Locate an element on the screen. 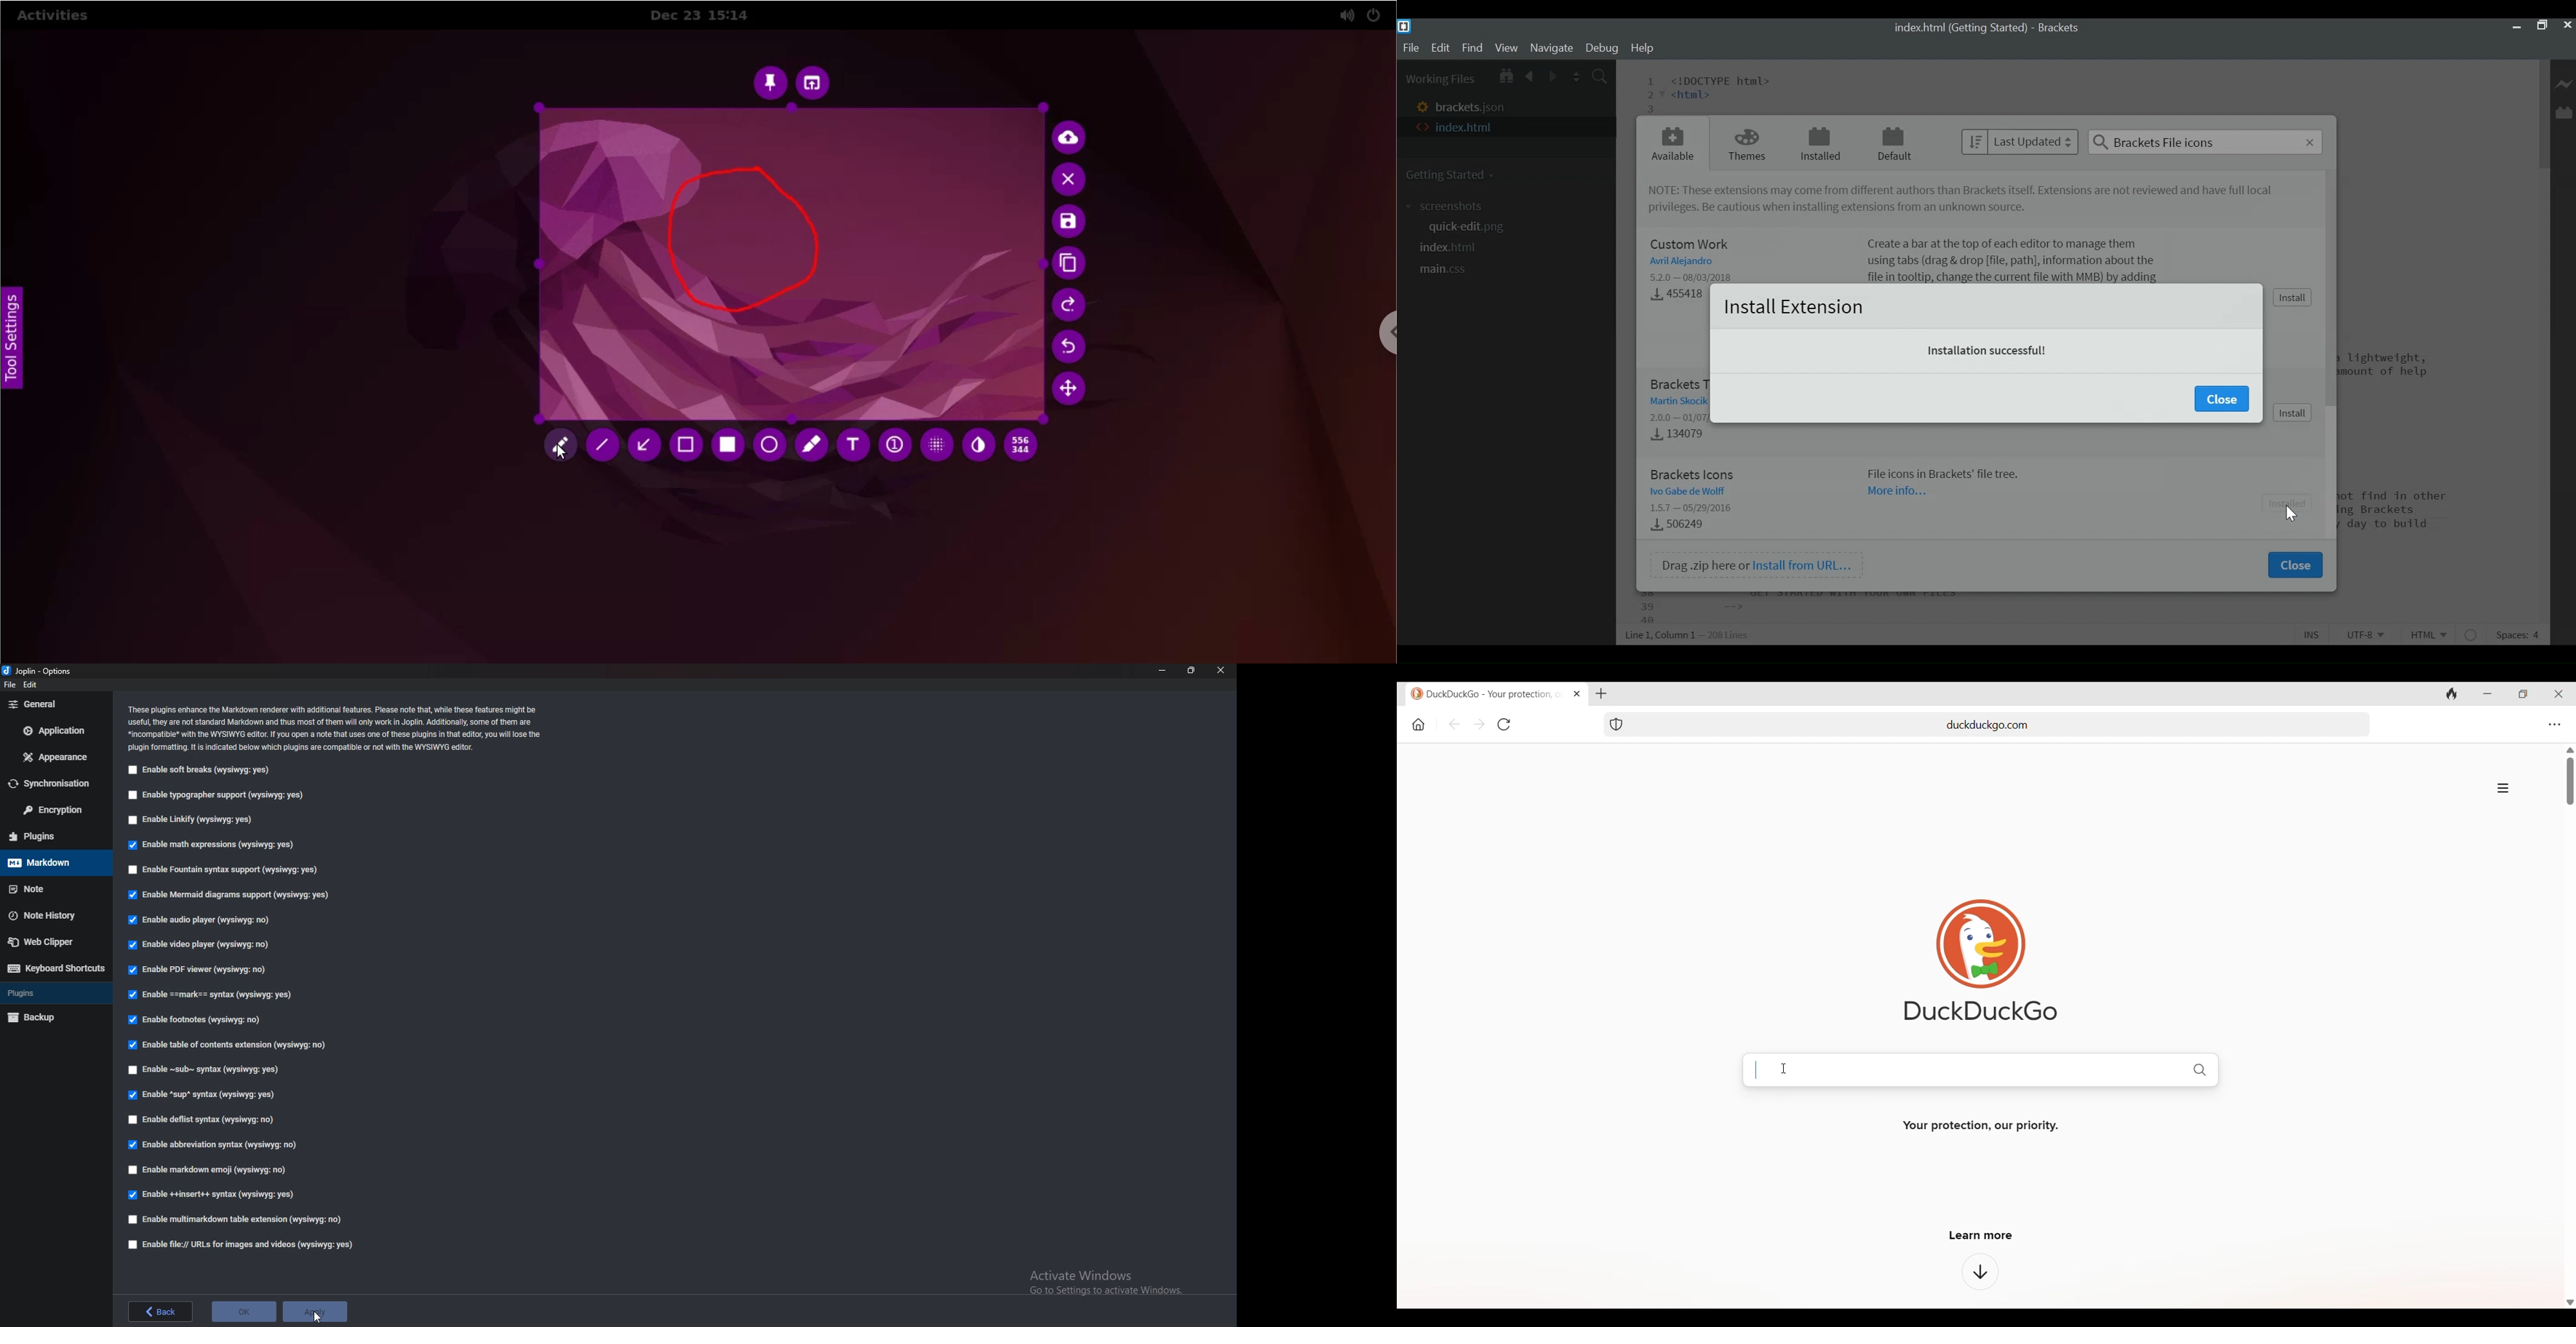 This screenshot has height=1344, width=2576. Live Preview is located at coordinates (2563, 82).